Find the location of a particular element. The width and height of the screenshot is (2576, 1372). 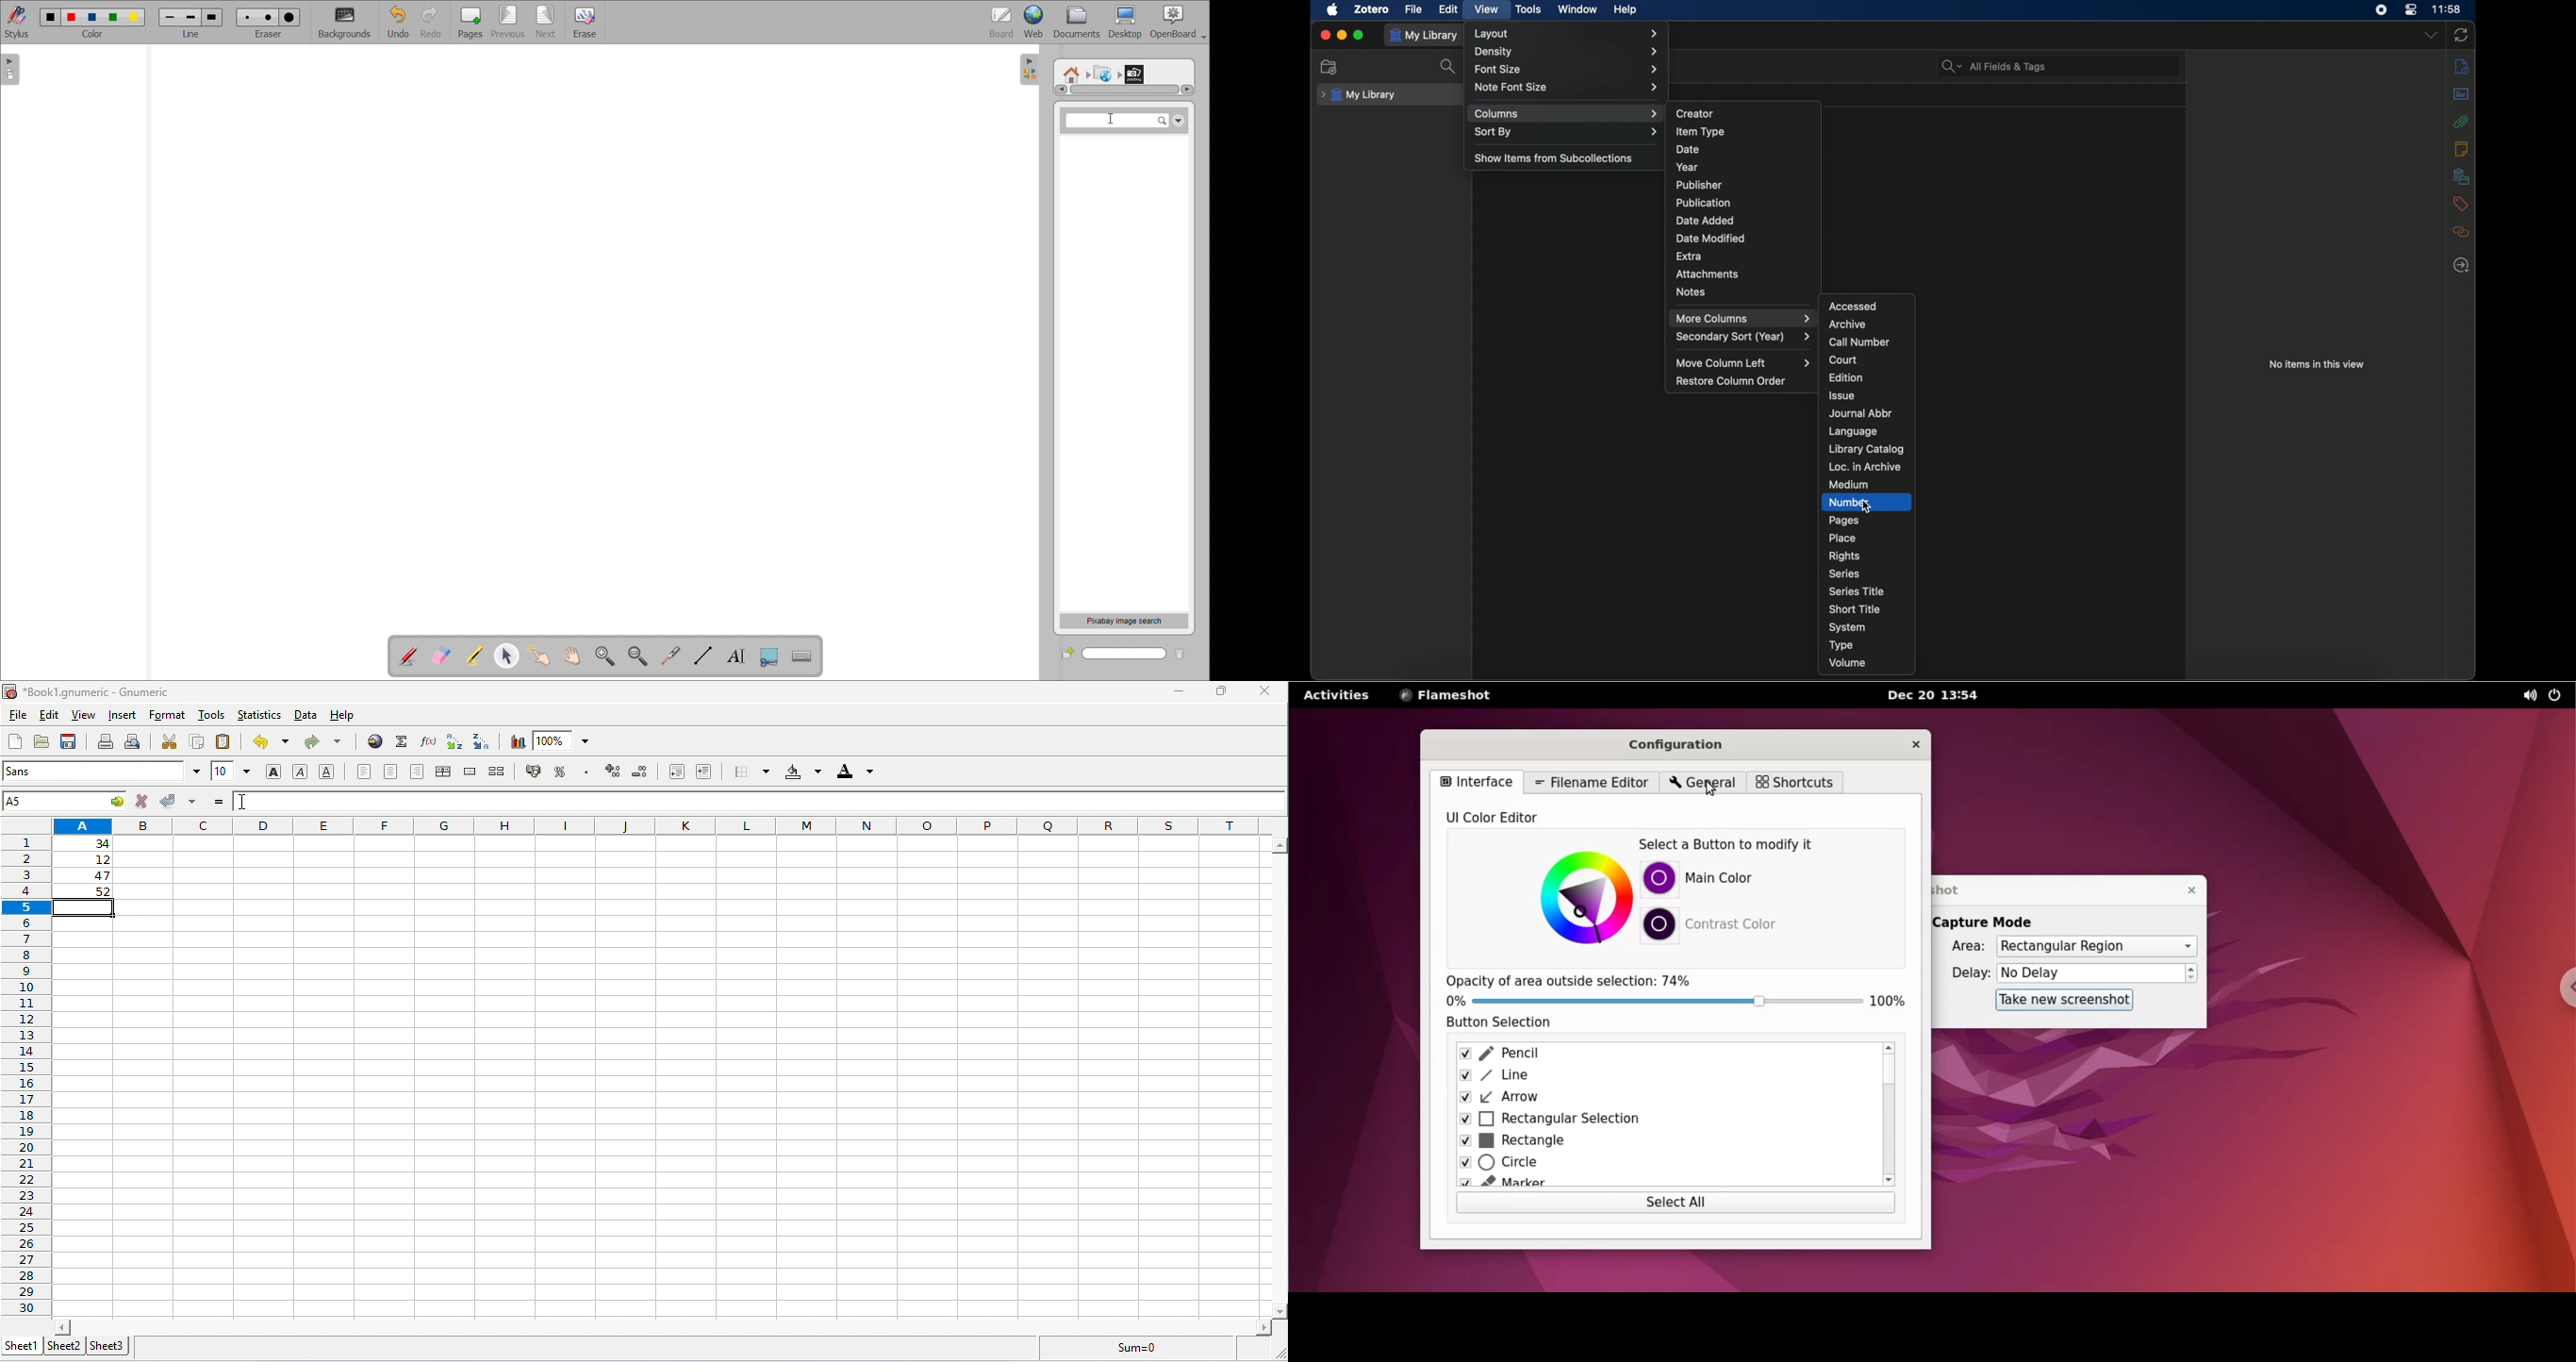

copy is located at coordinates (197, 740).